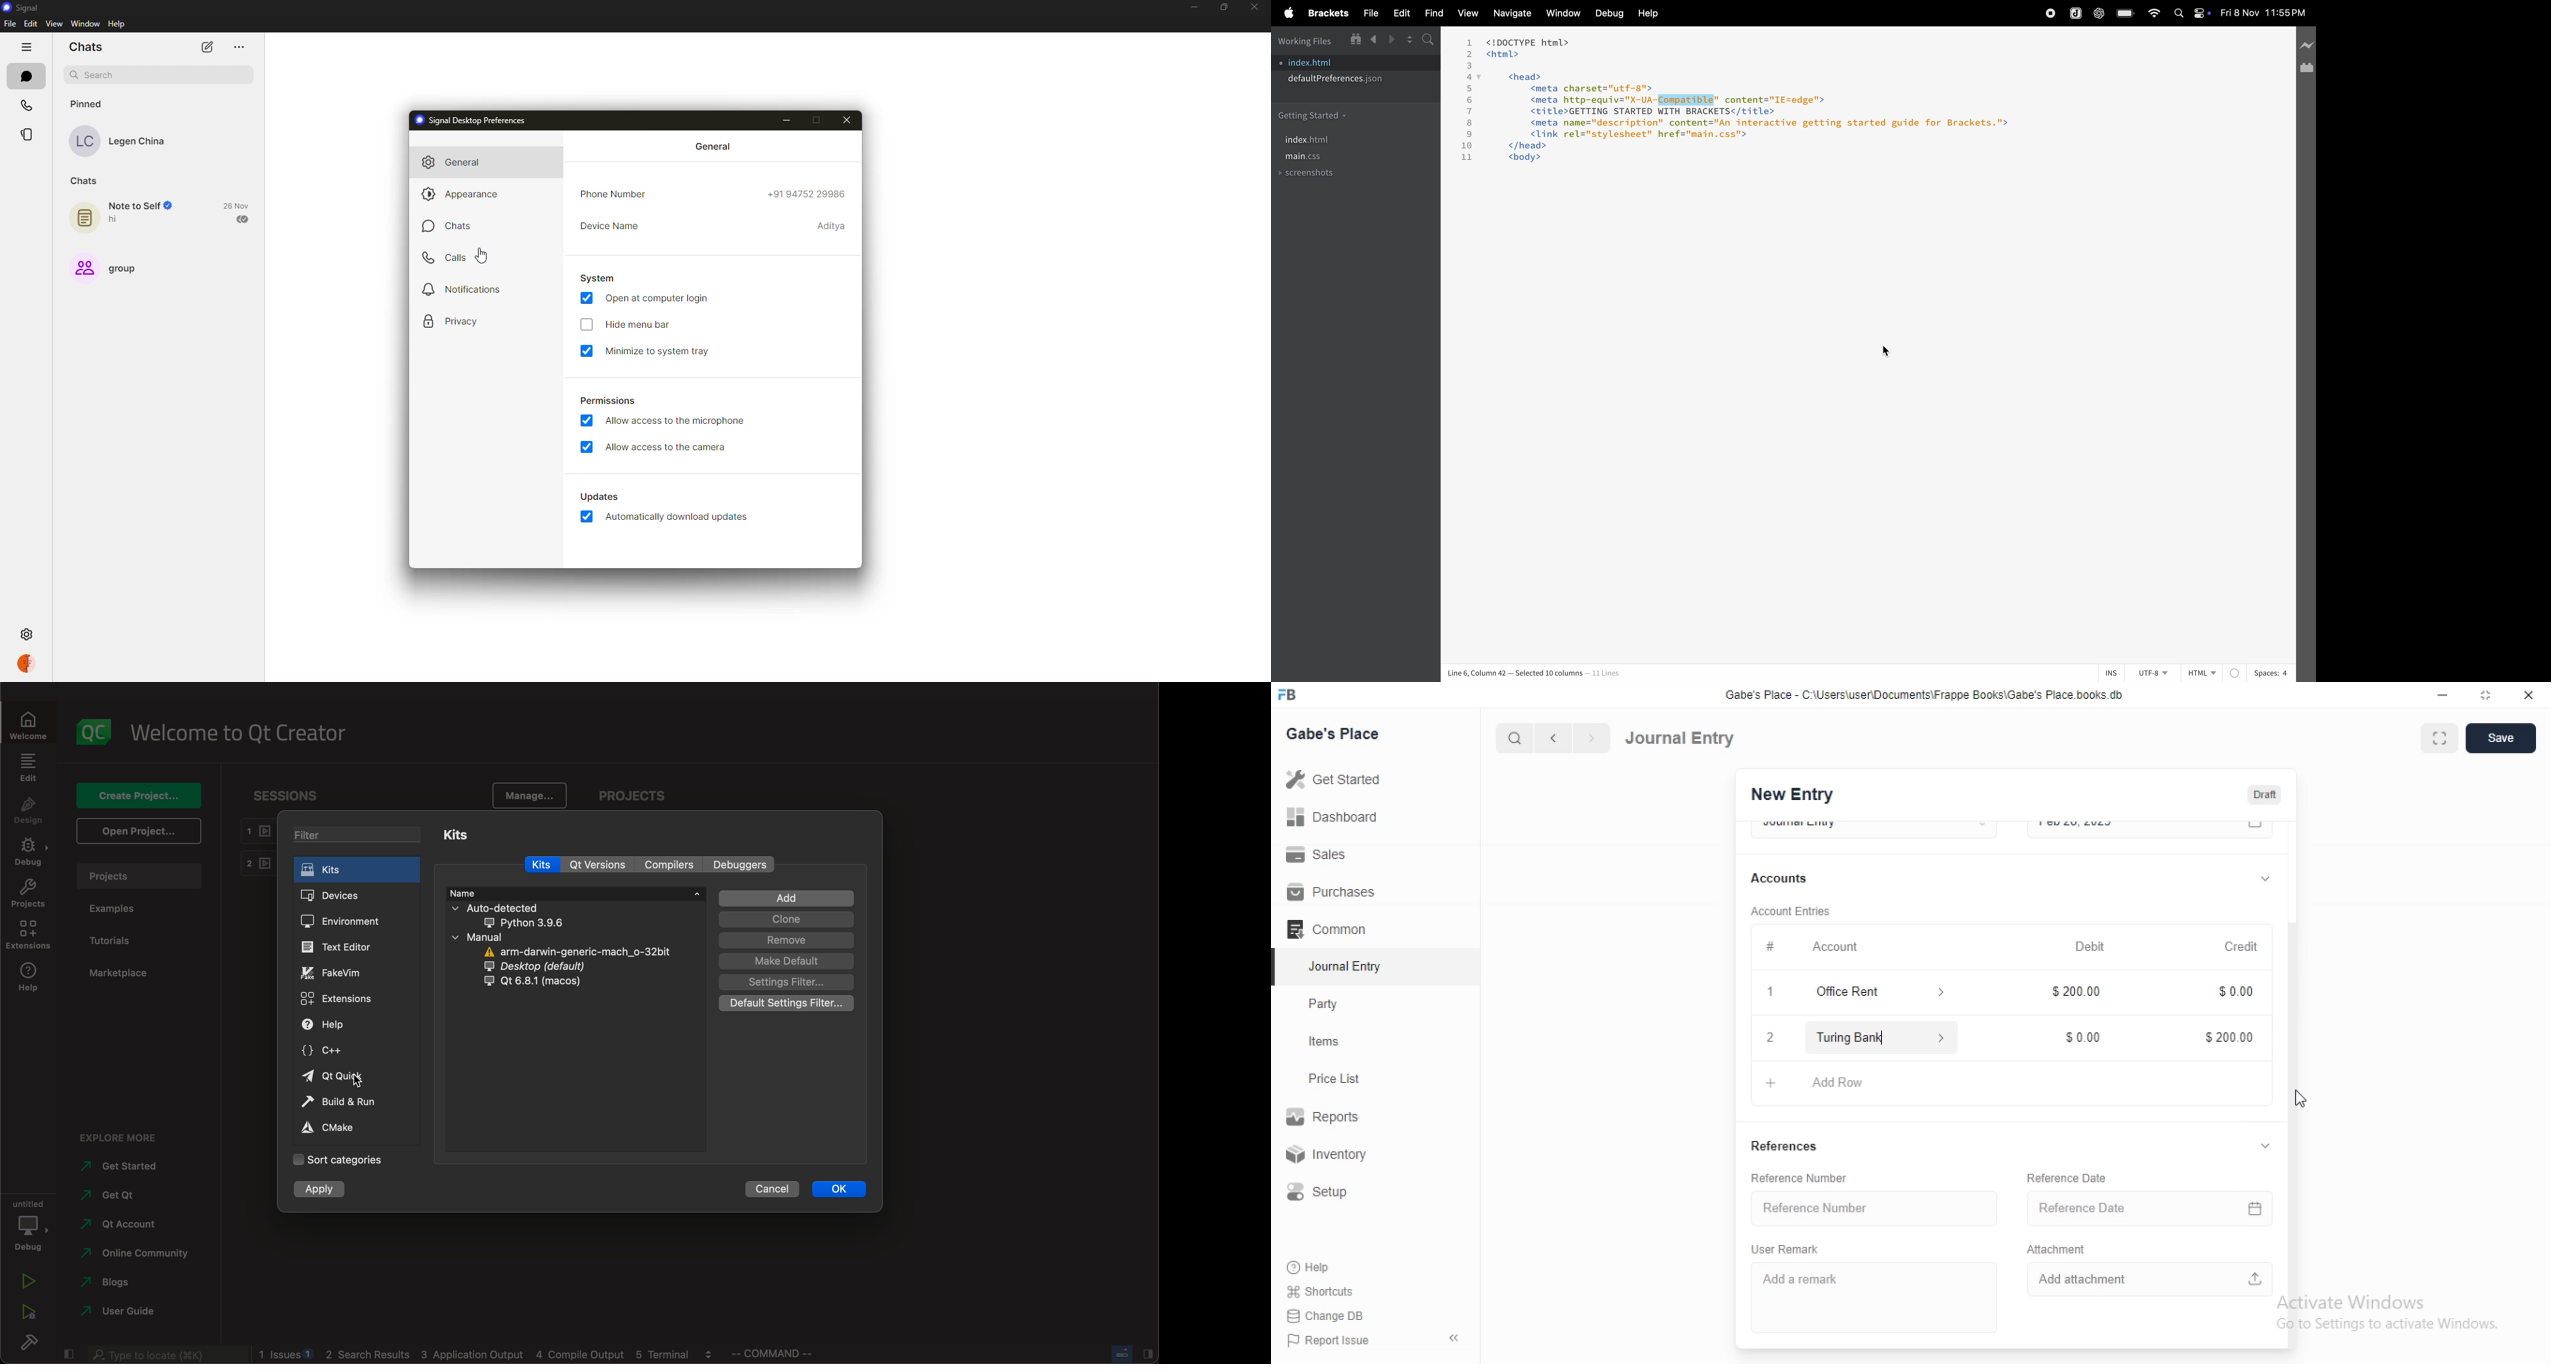 The image size is (2576, 1372). I want to click on search, so click(1427, 39).